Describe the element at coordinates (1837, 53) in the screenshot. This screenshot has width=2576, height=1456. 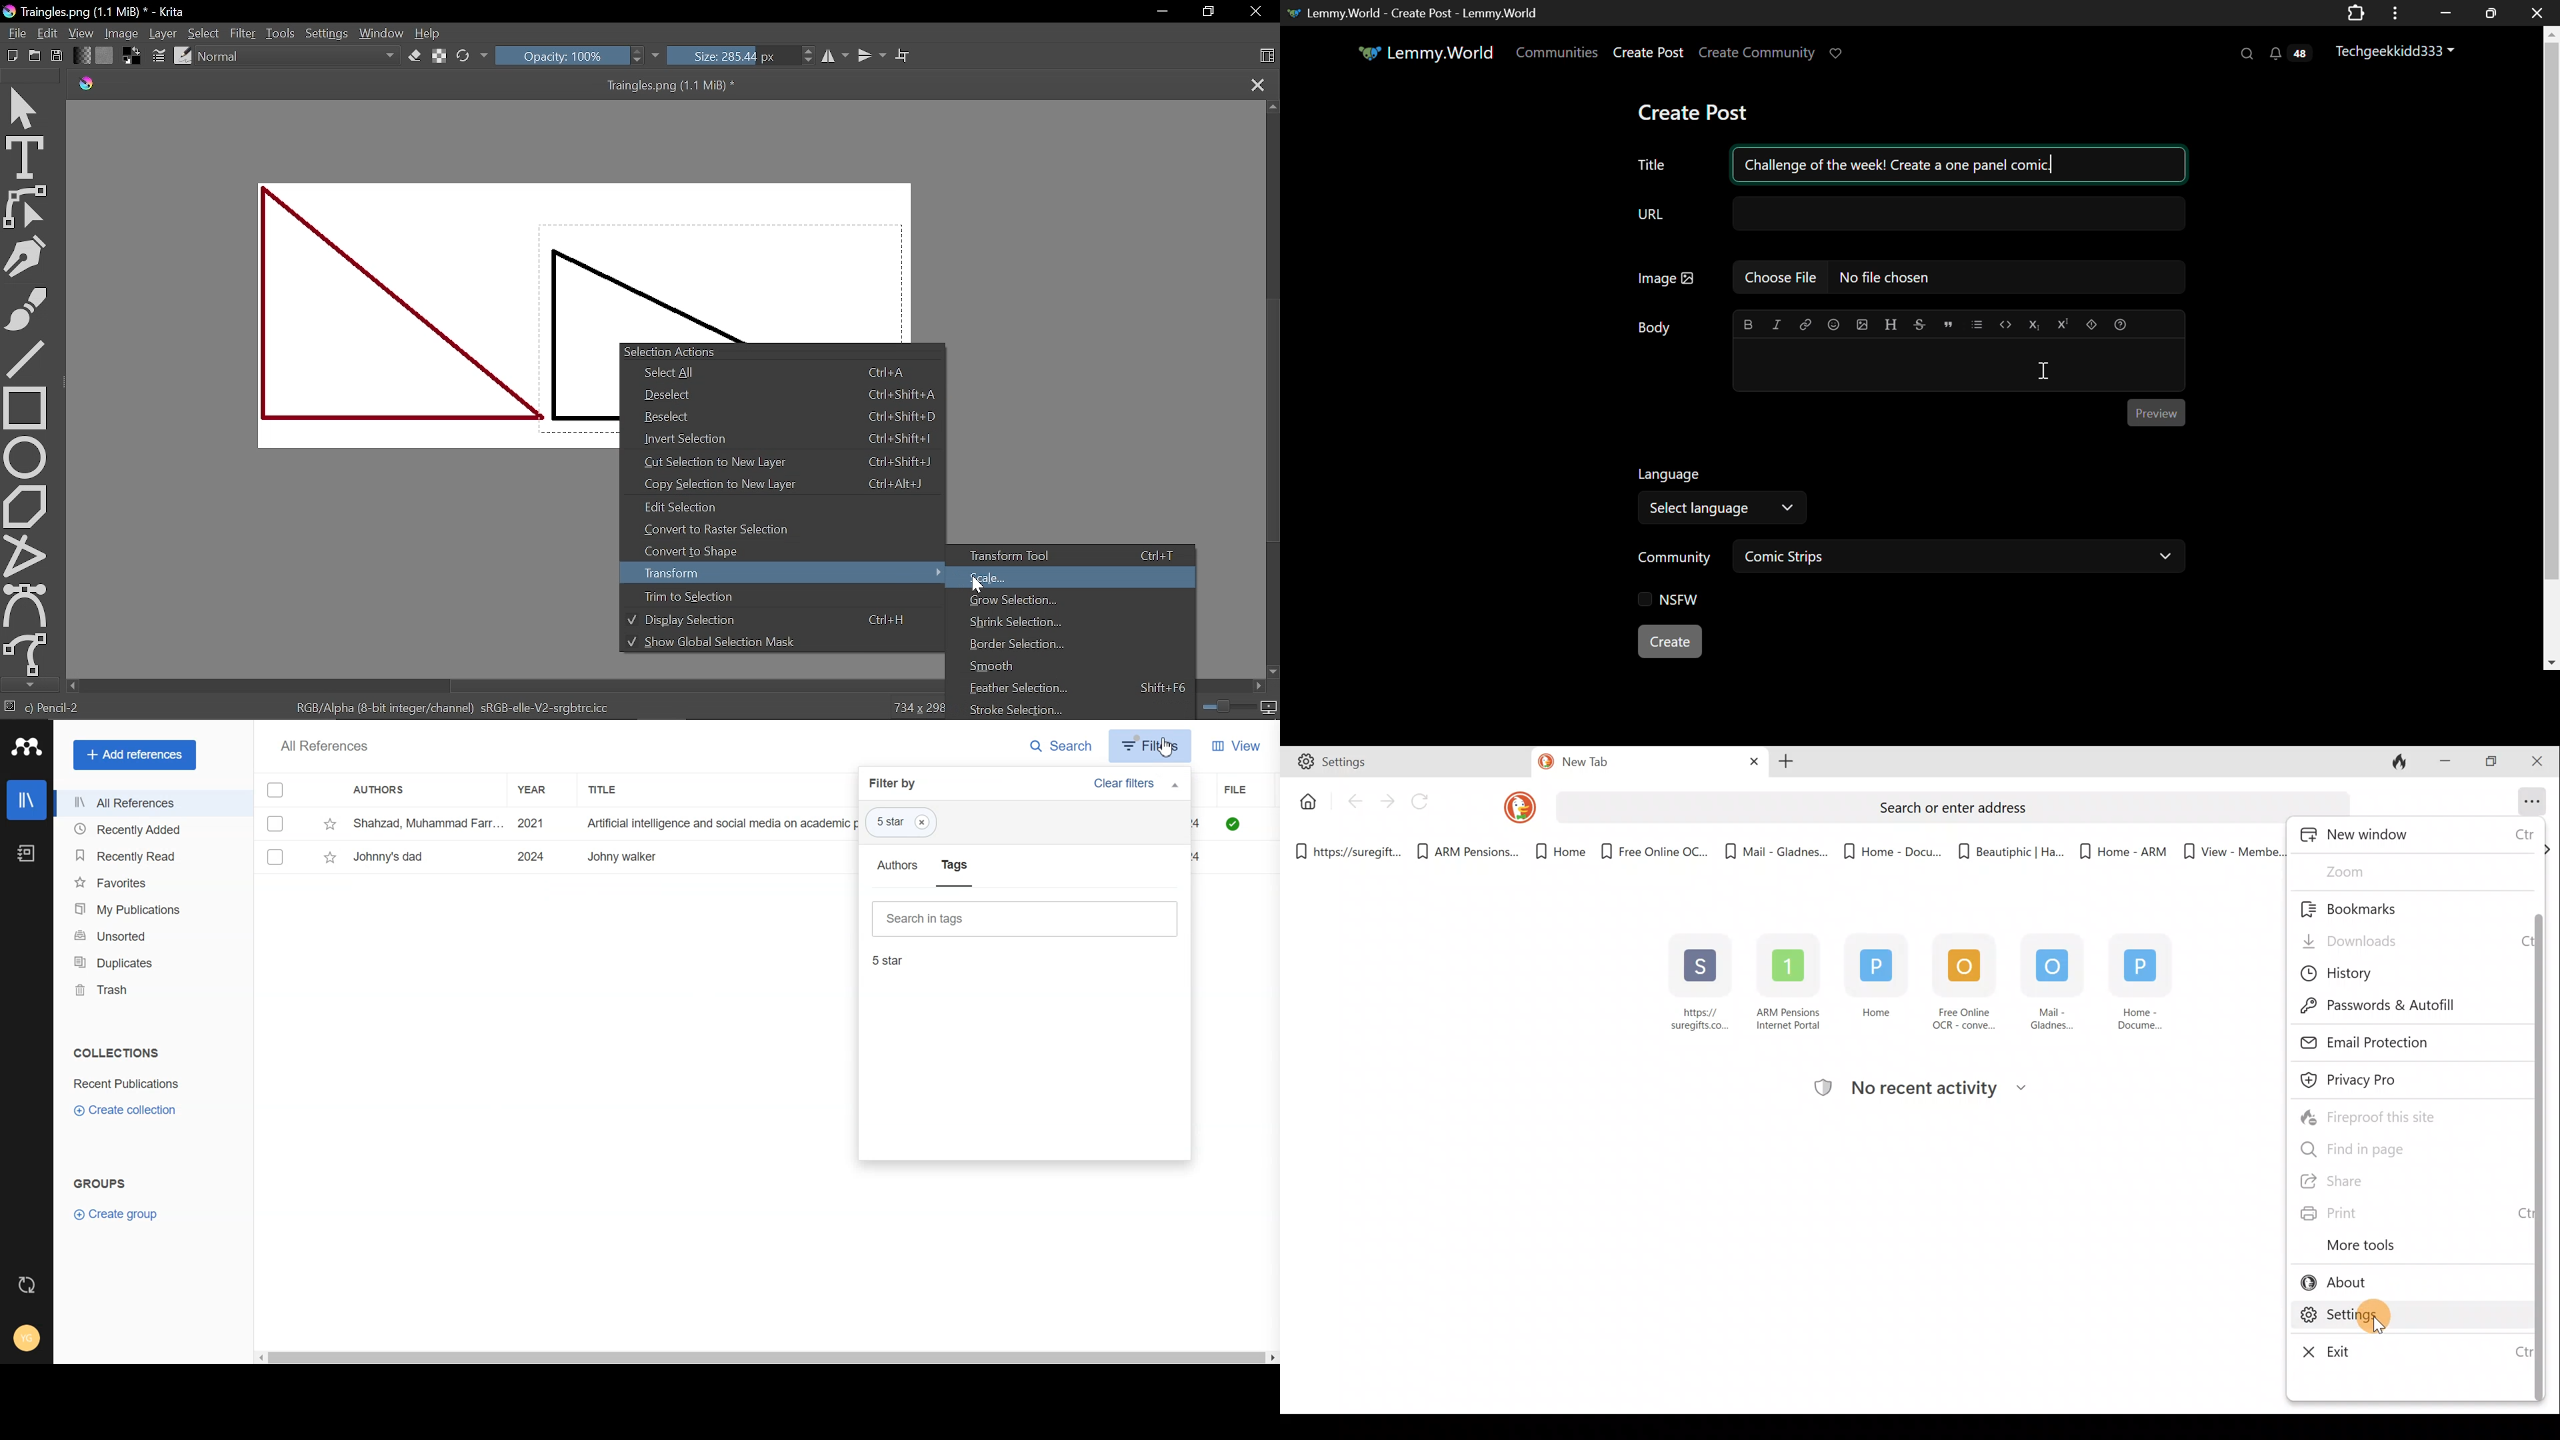
I see `Donate to Lemmy` at that location.